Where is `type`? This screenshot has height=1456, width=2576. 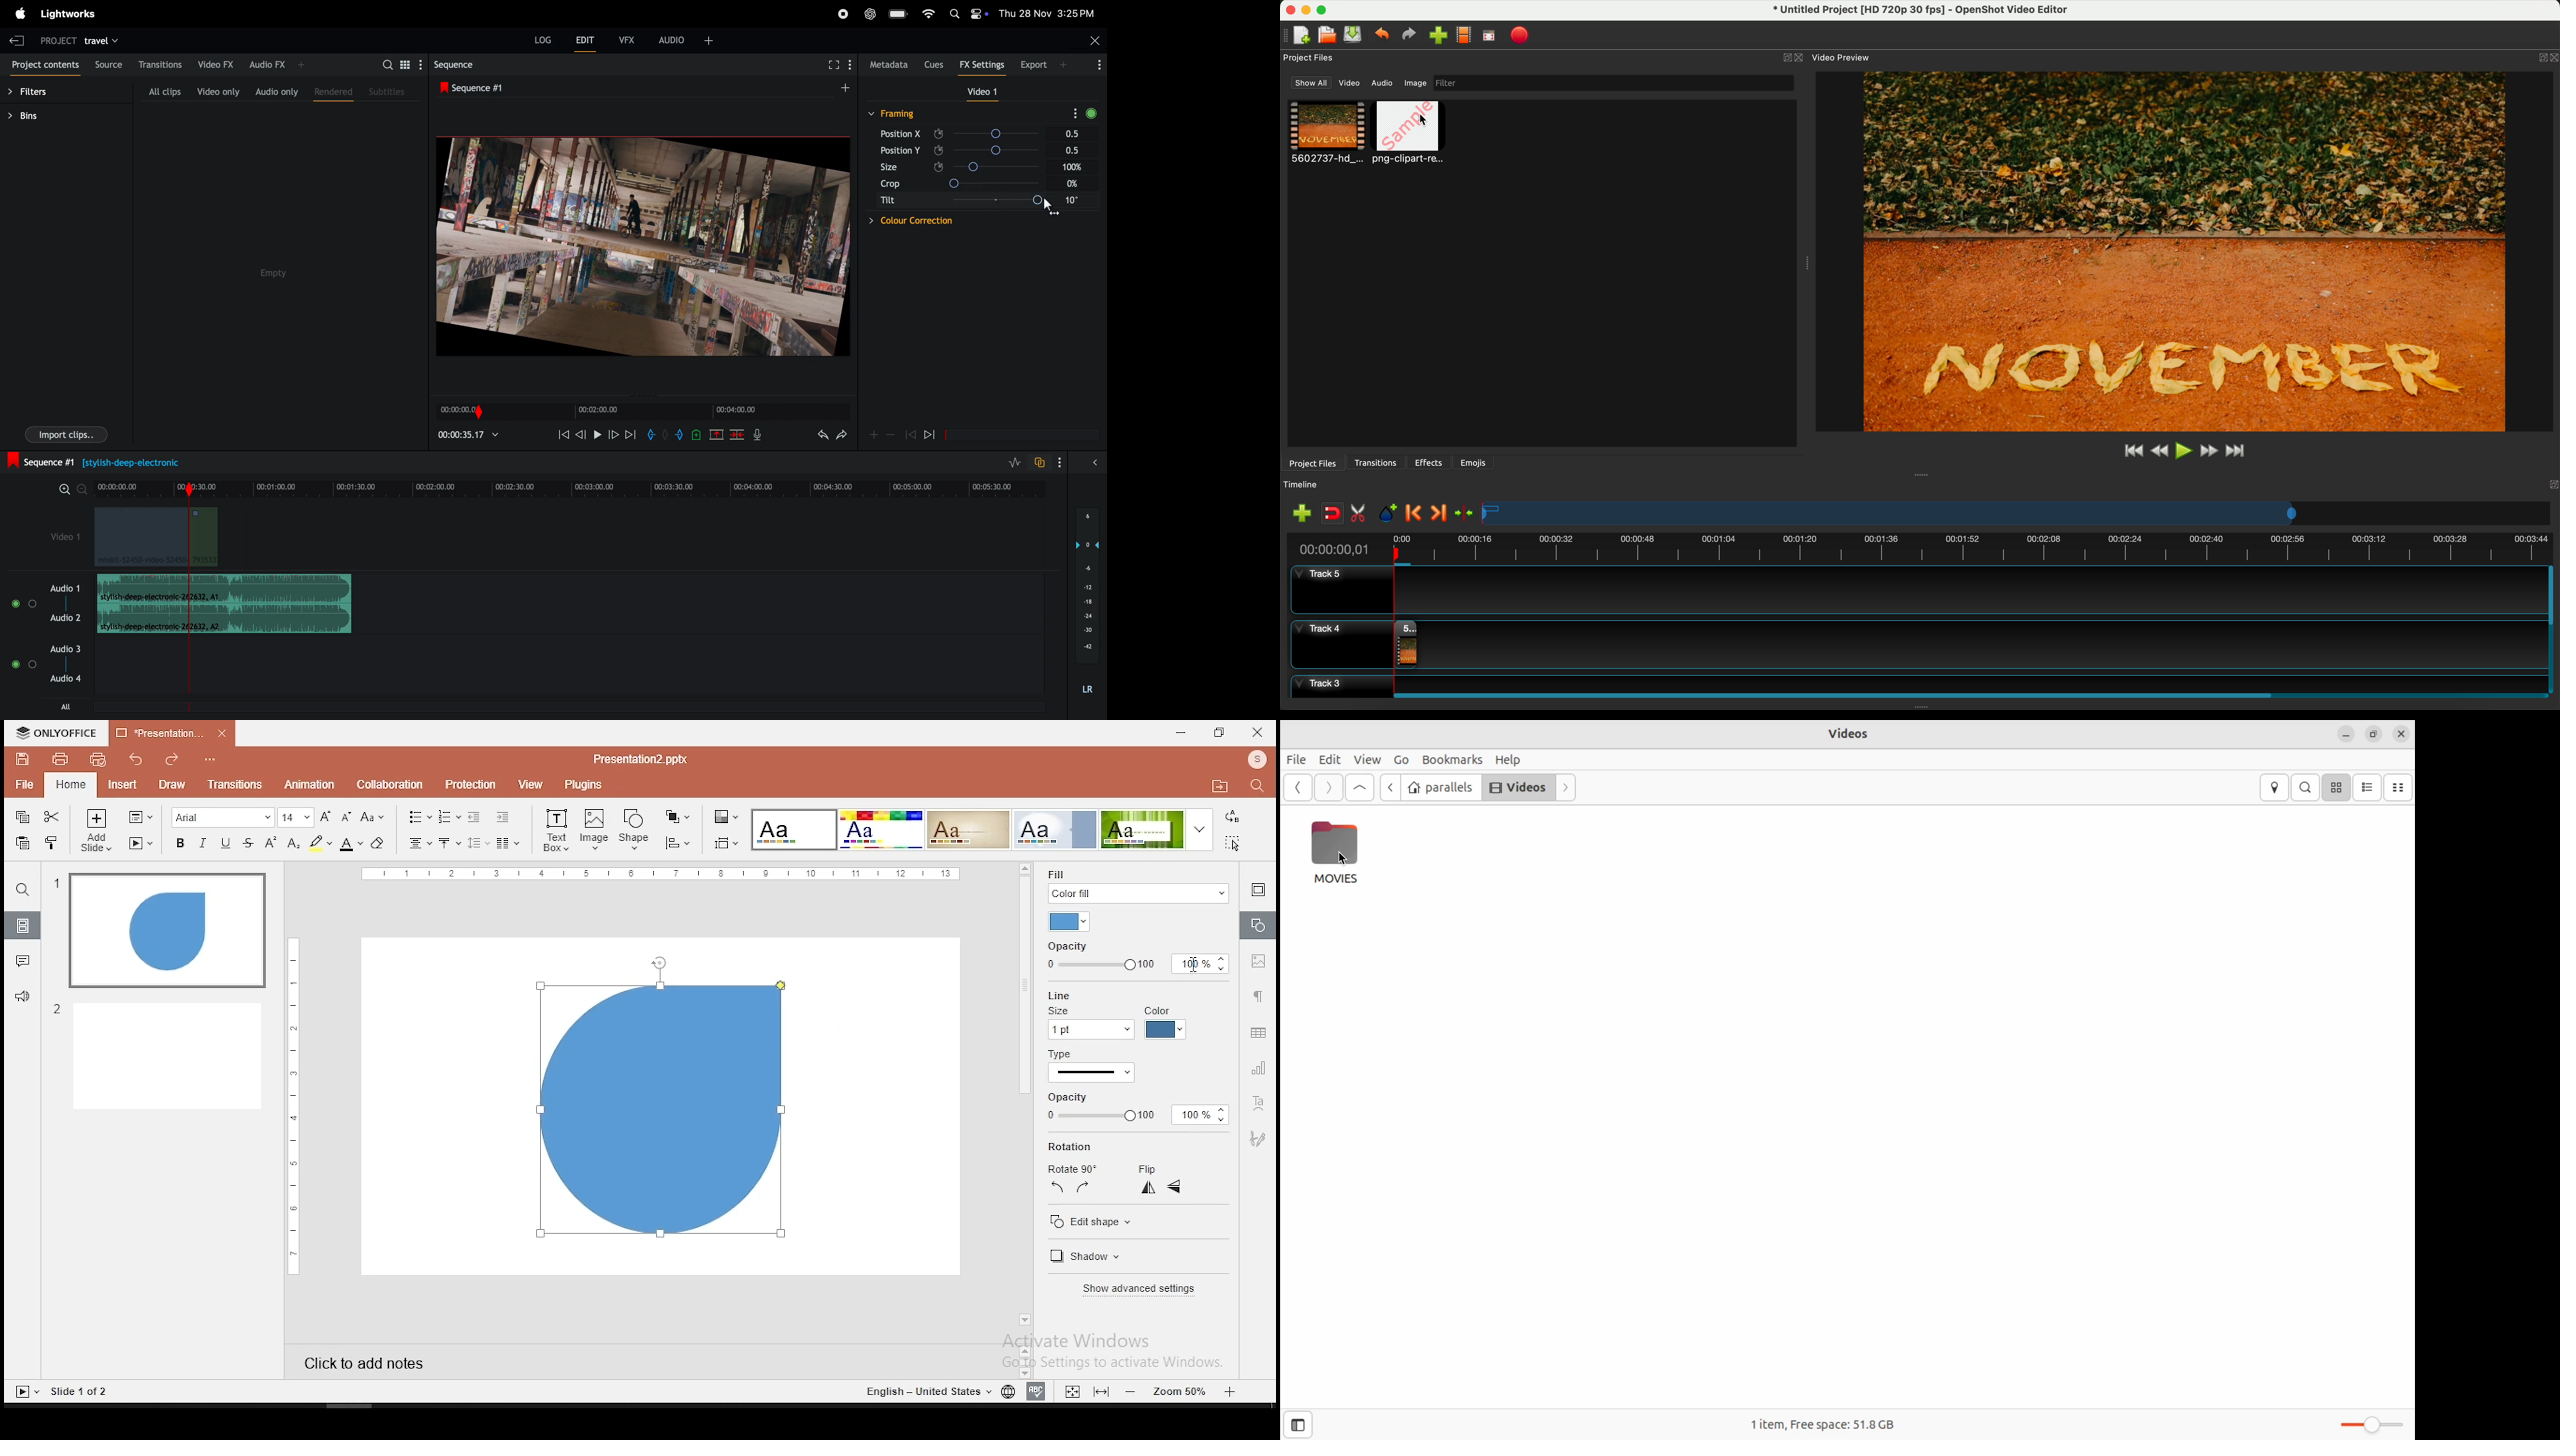 type is located at coordinates (1060, 1056).